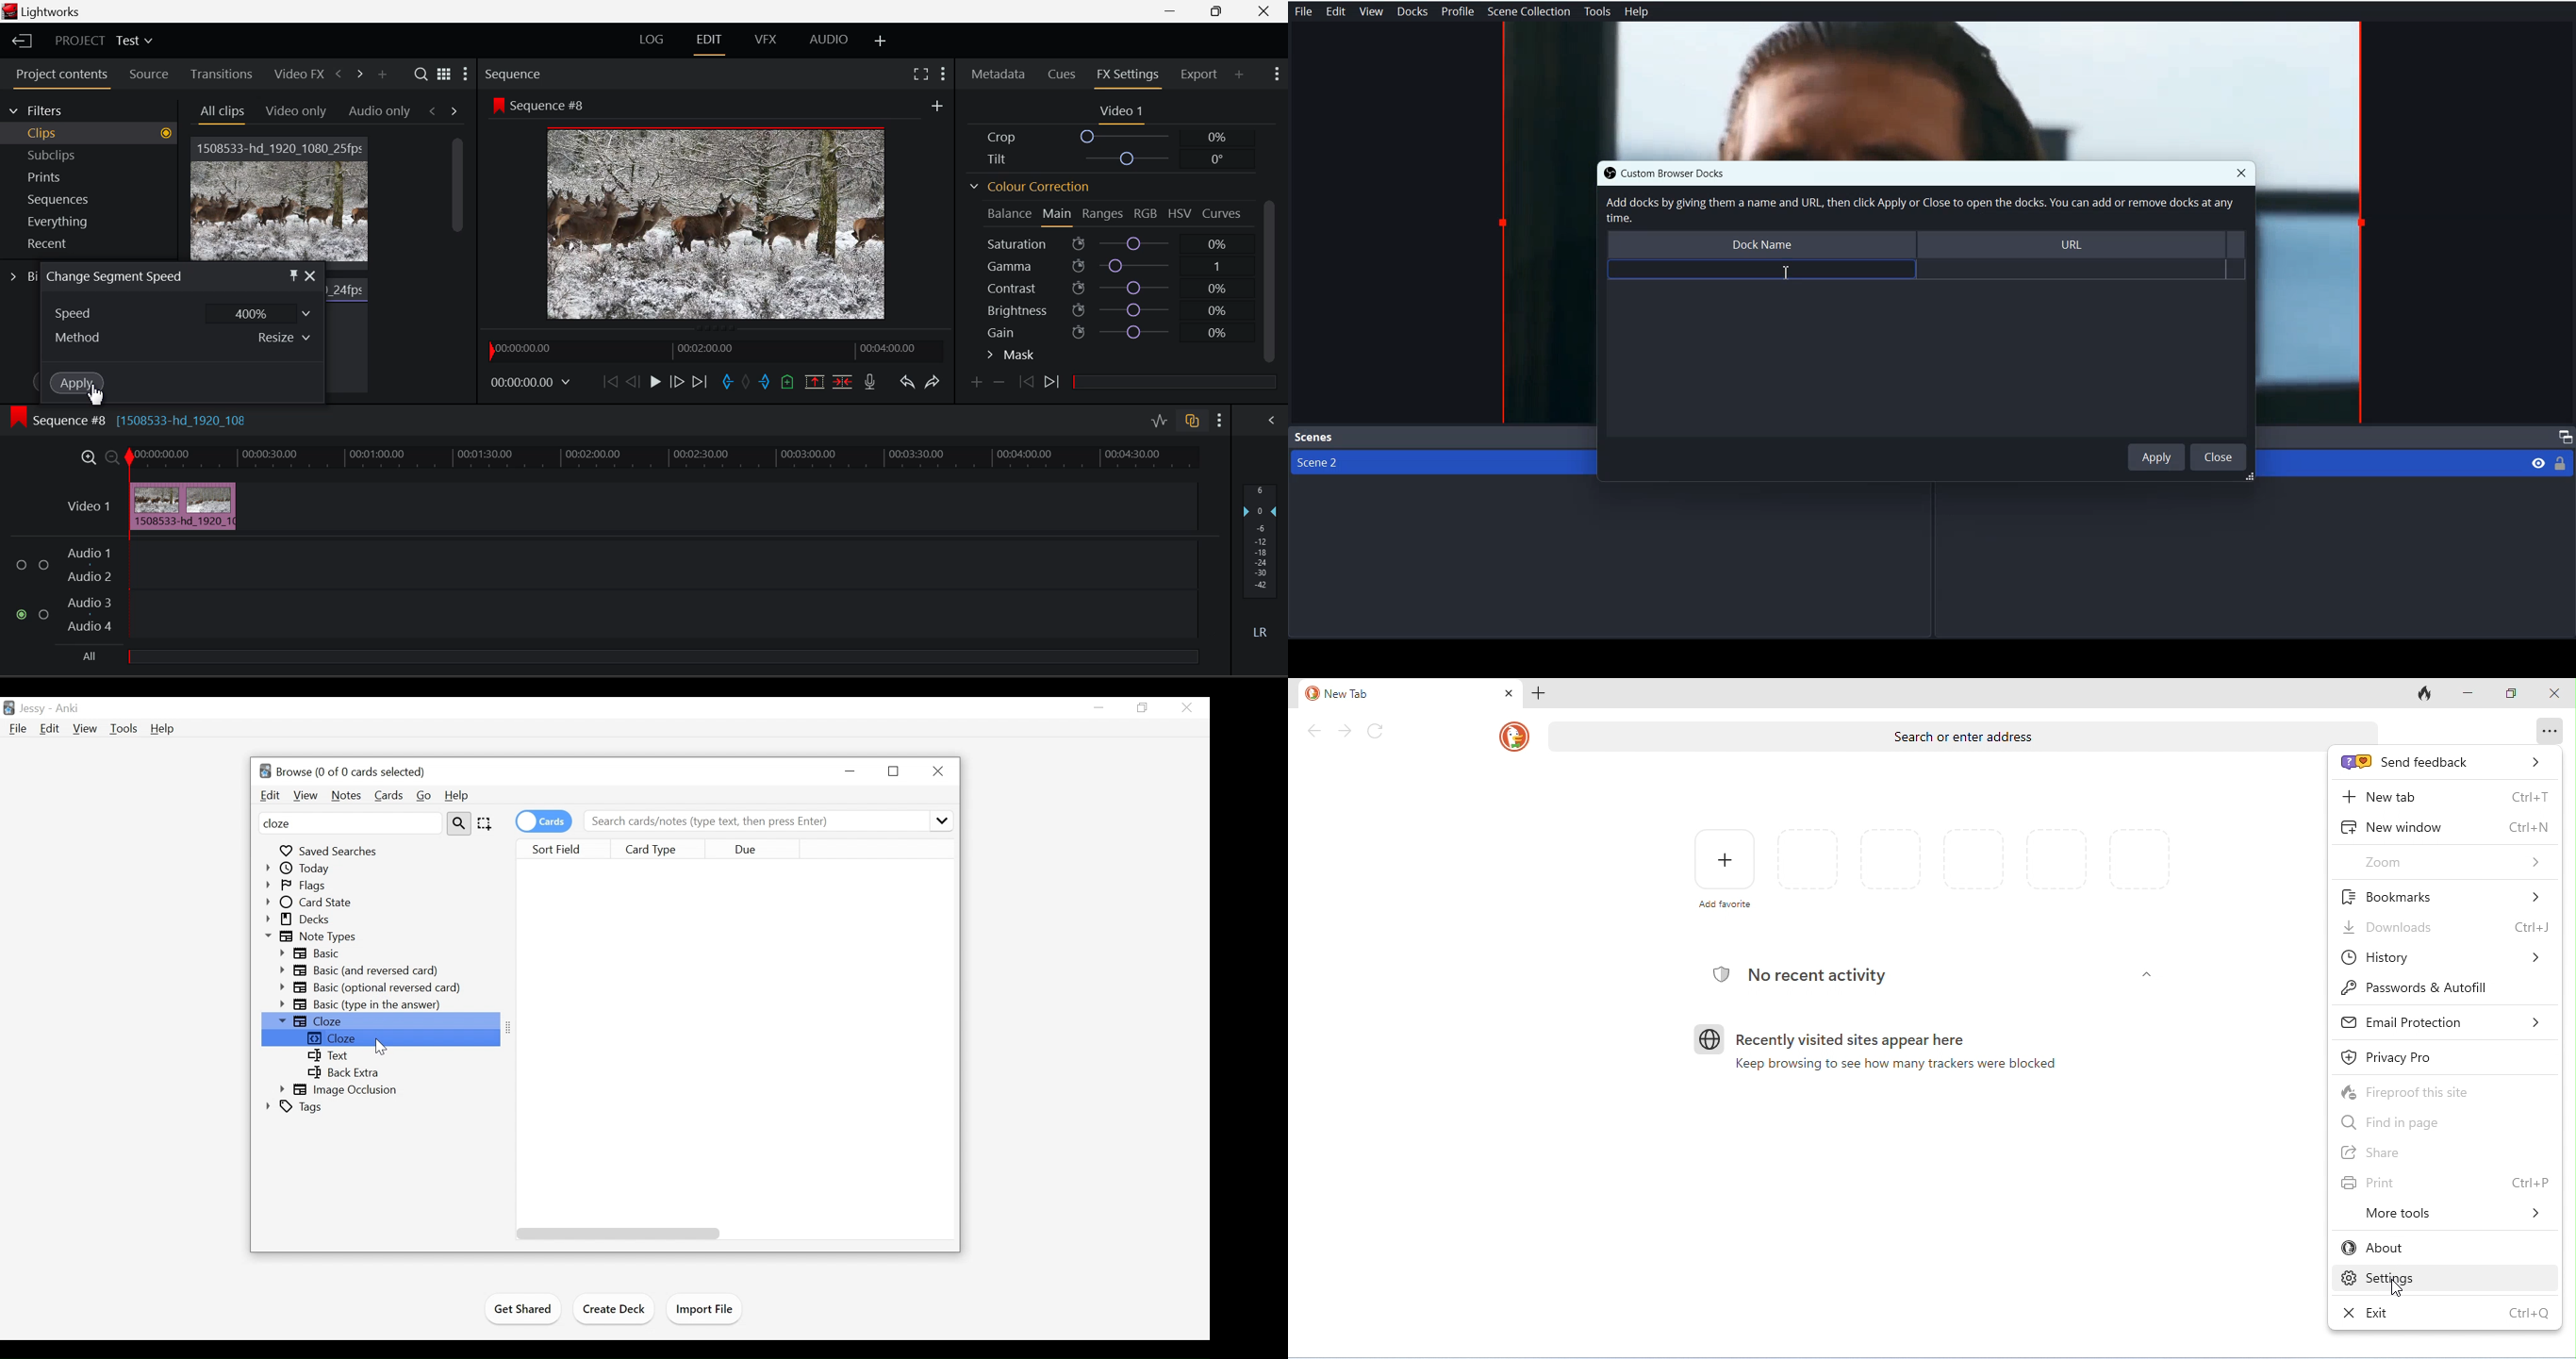 This screenshot has width=2576, height=1372. I want to click on Contrast, so click(1110, 289).